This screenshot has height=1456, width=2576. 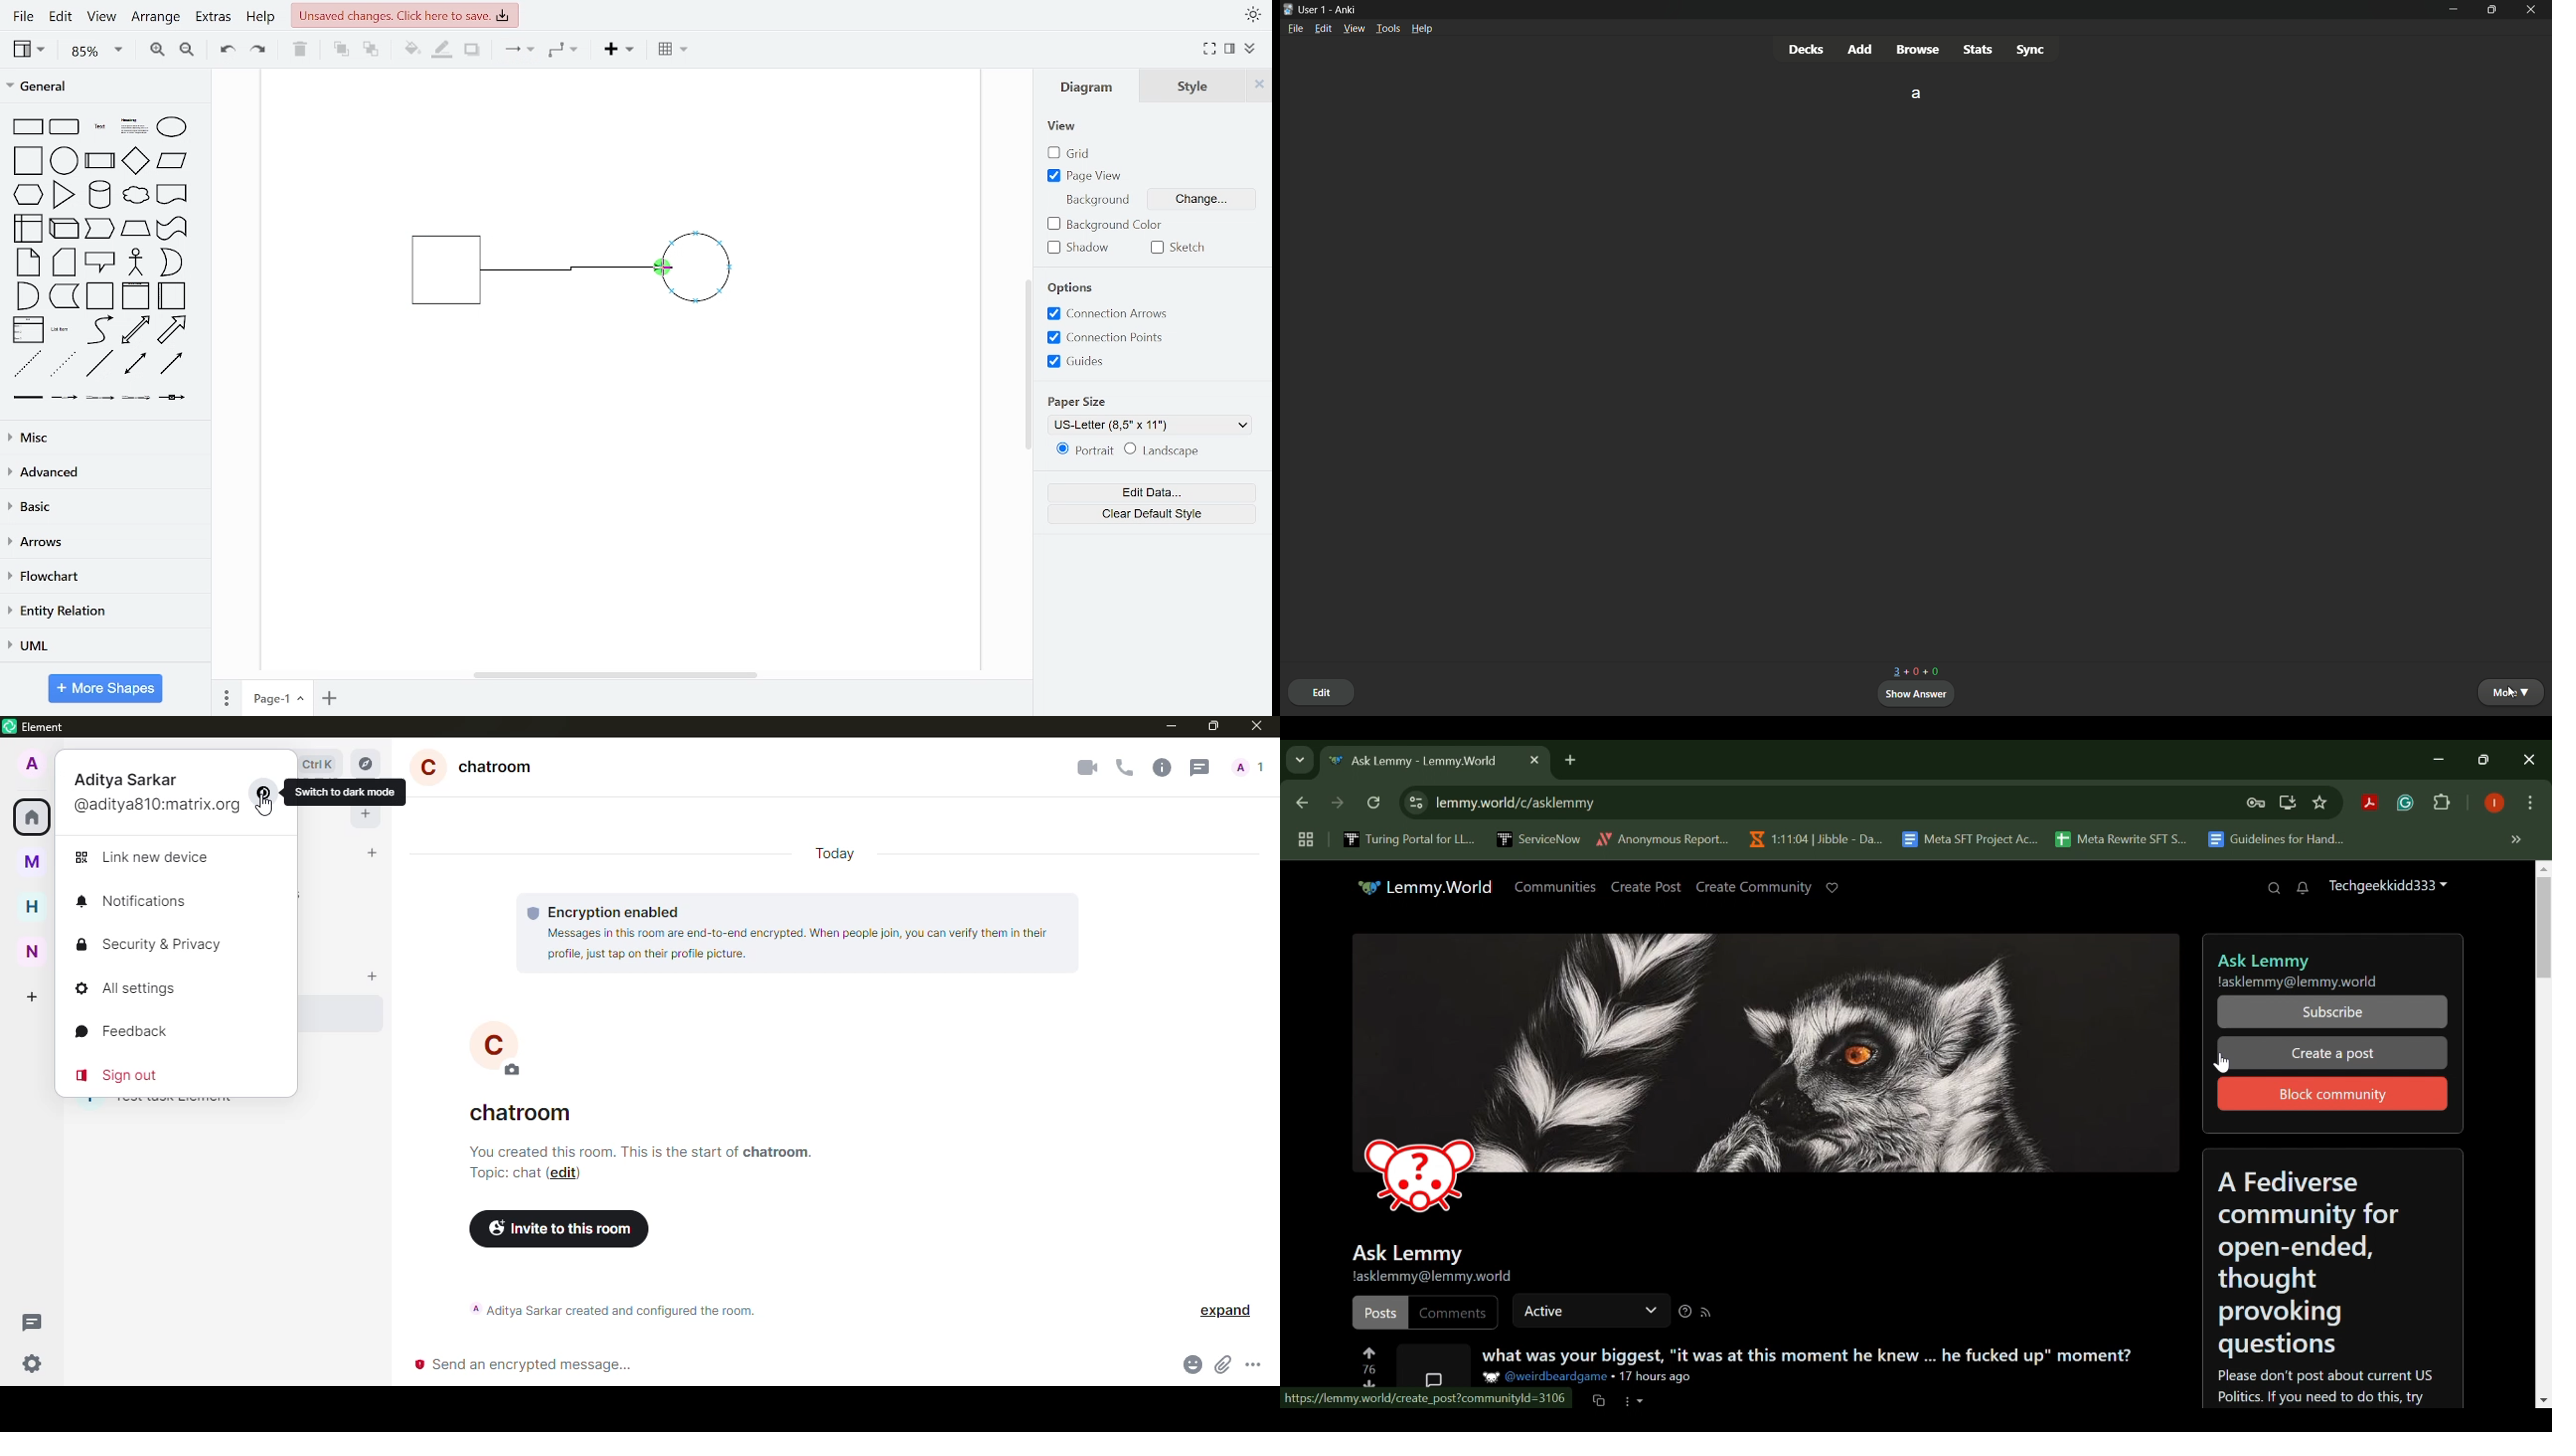 What do you see at coordinates (2495, 805) in the screenshot?
I see `Browser Profile ` at bounding box center [2495, 805].